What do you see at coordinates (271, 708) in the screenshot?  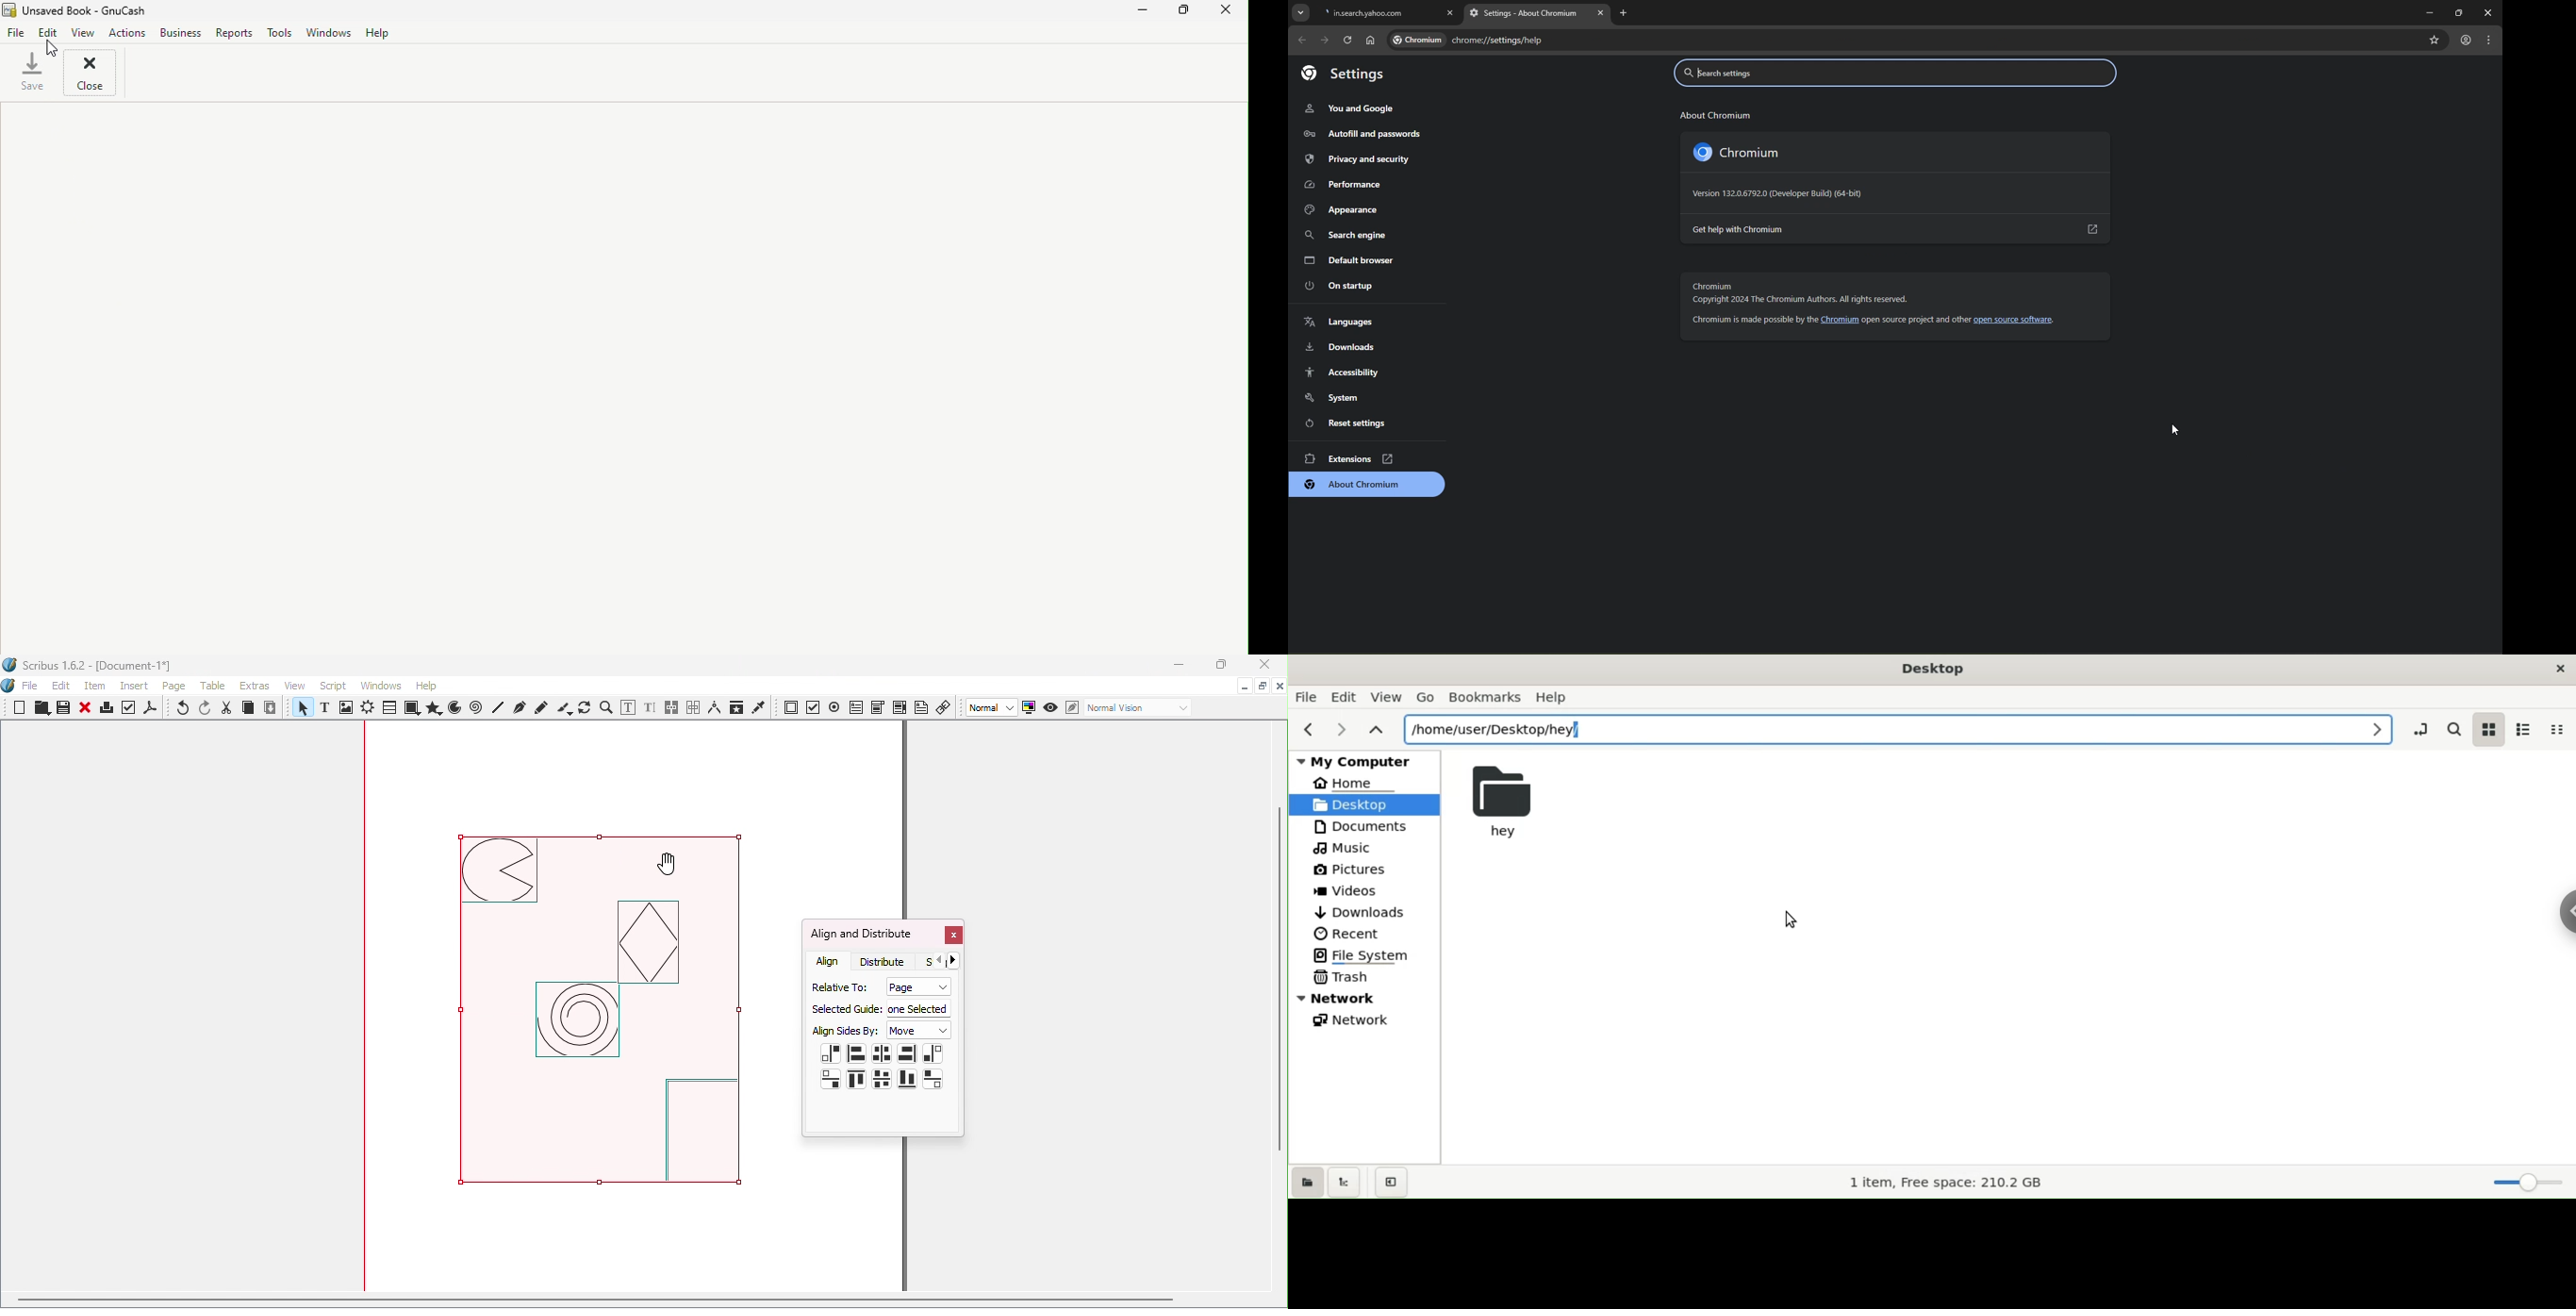 I see `Paste` at bounding box center [271, 708].